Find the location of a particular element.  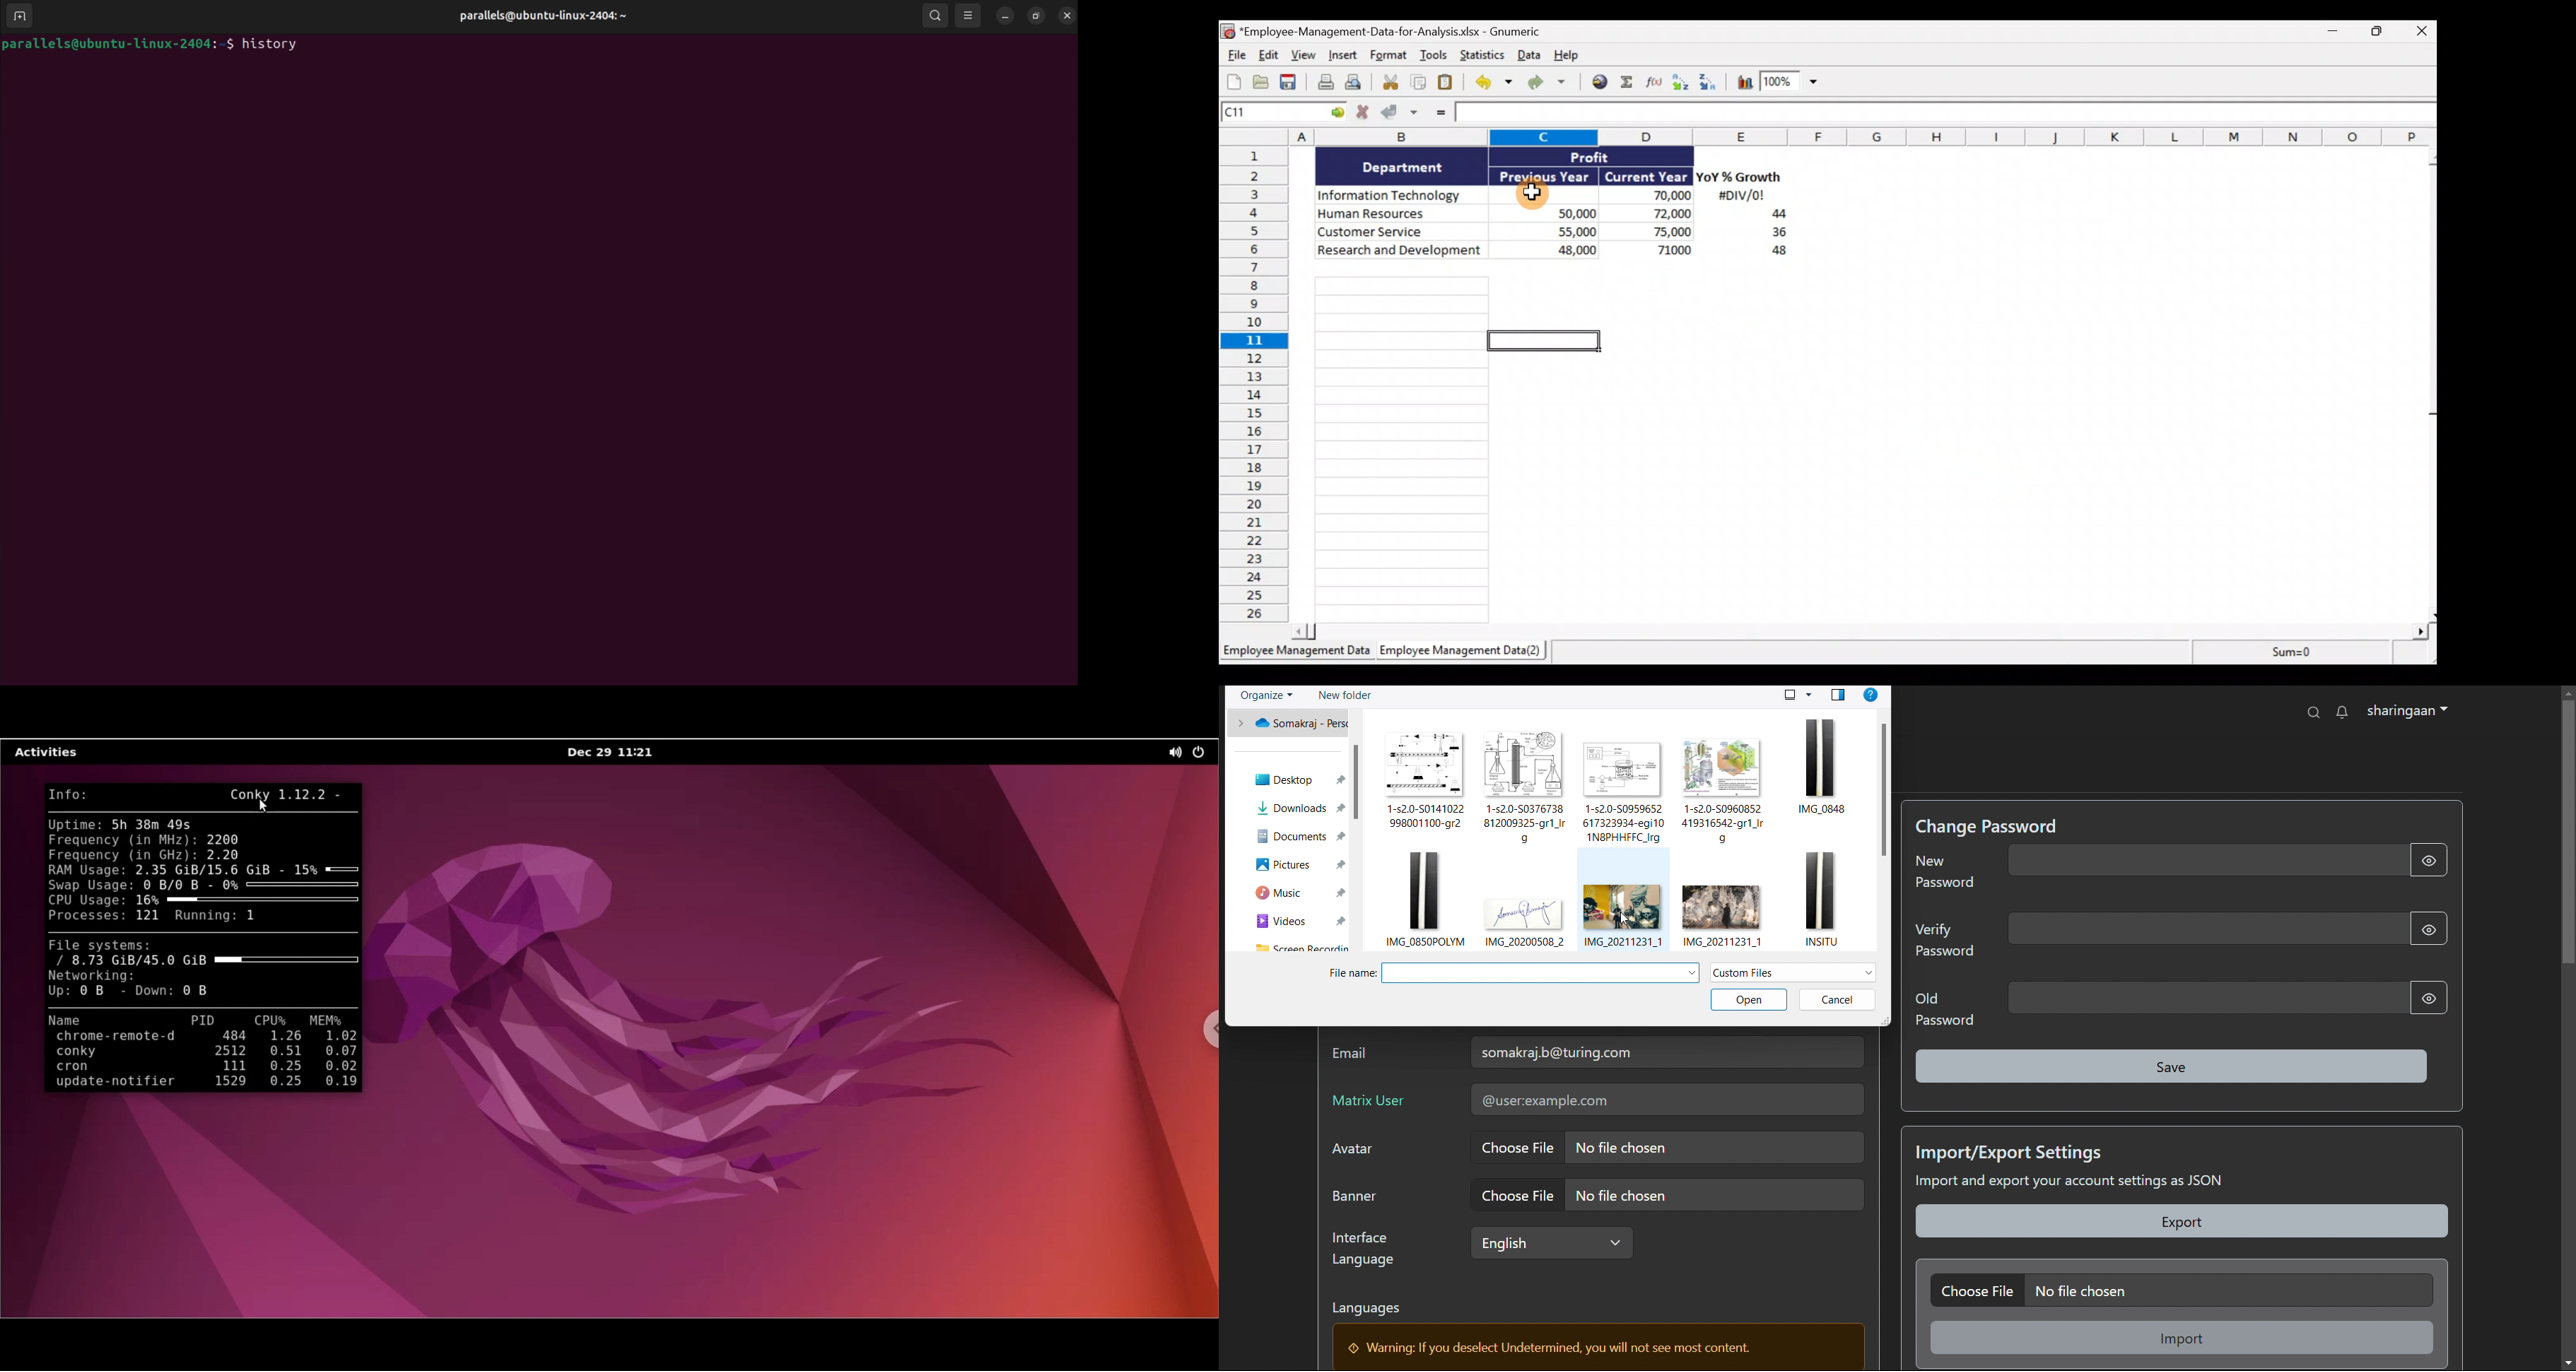

Human Resources is located at coordinates (1398, 215).